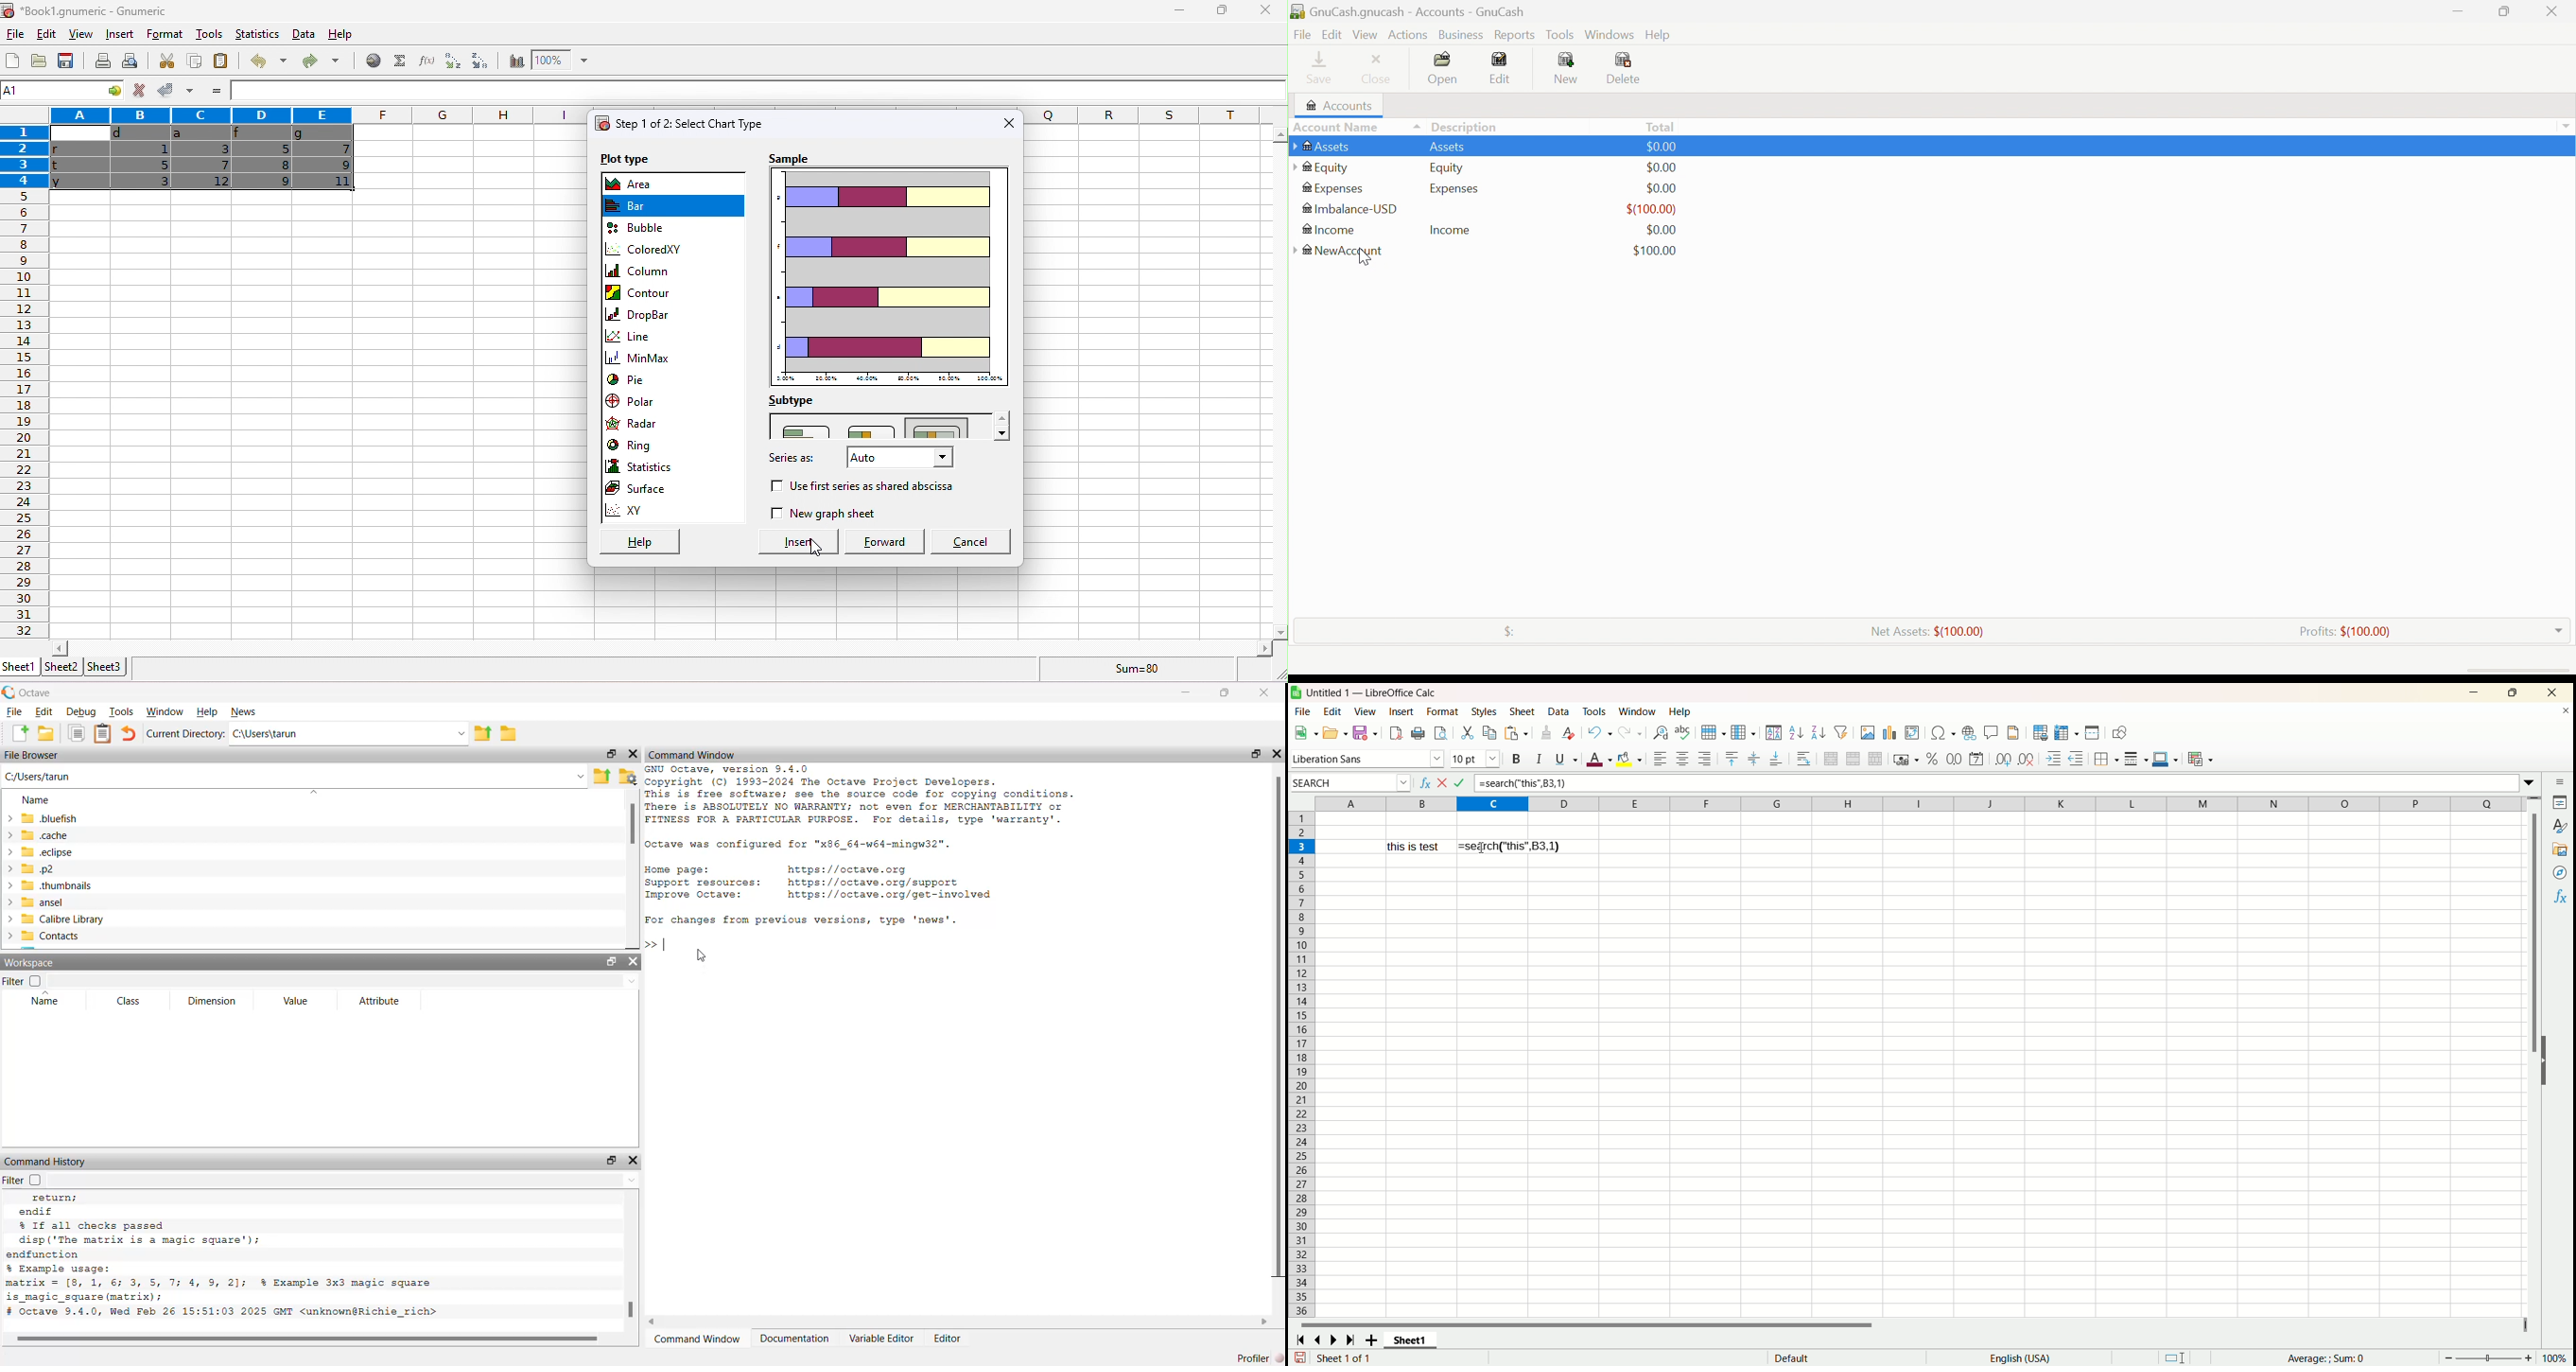 The height and width of the screenshot is (1372, 2576). What do you see at coordinates (257, 33) in the screenshot?
I see `statistics` at bounding box center [257, 33].